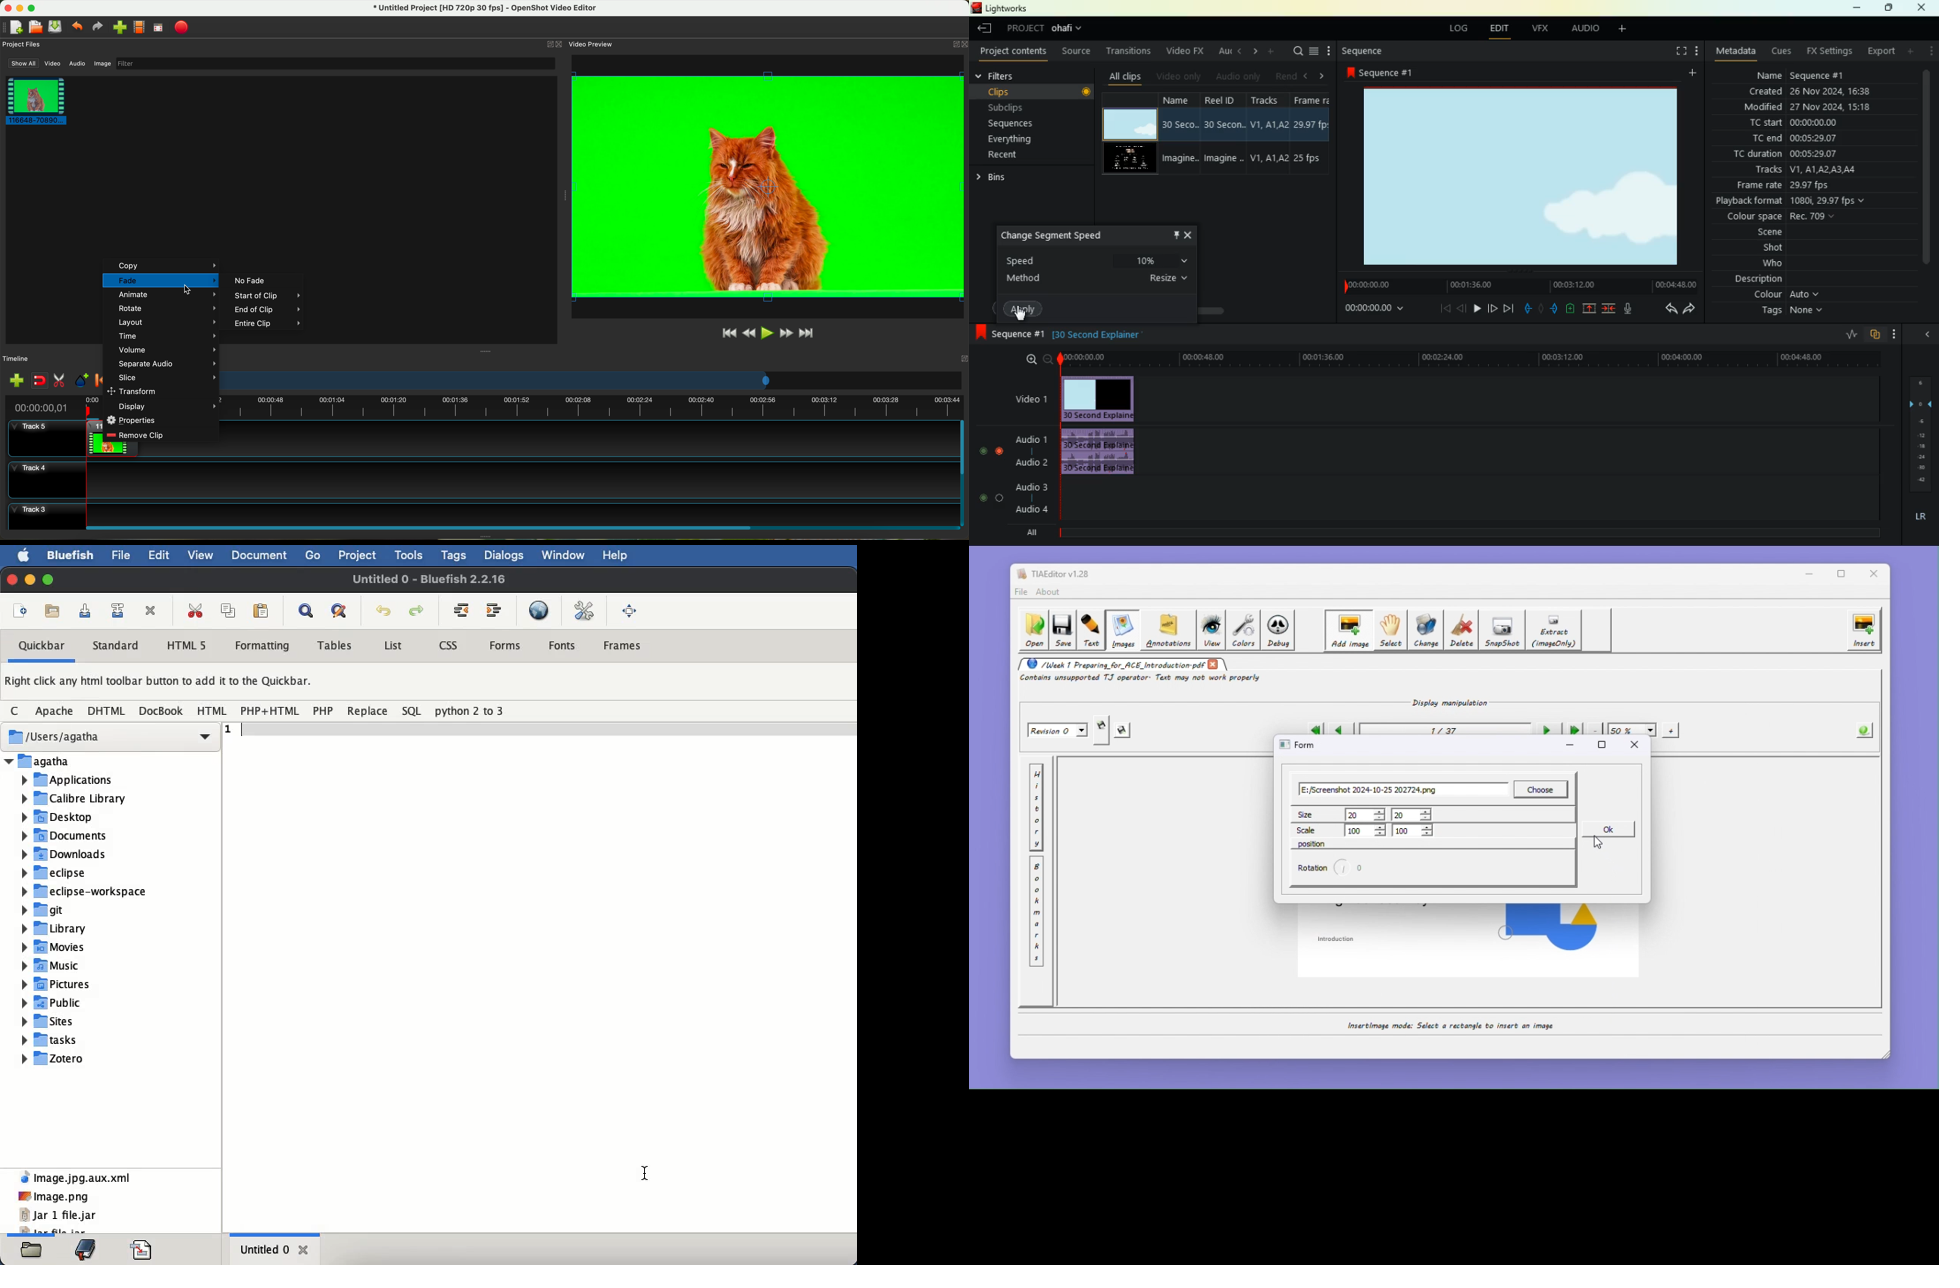 The image size is (1960, 1288). What do you see at coordinates (1017, 92) in the screenshot?
I see `clips` at bounding box center [1017, 92].